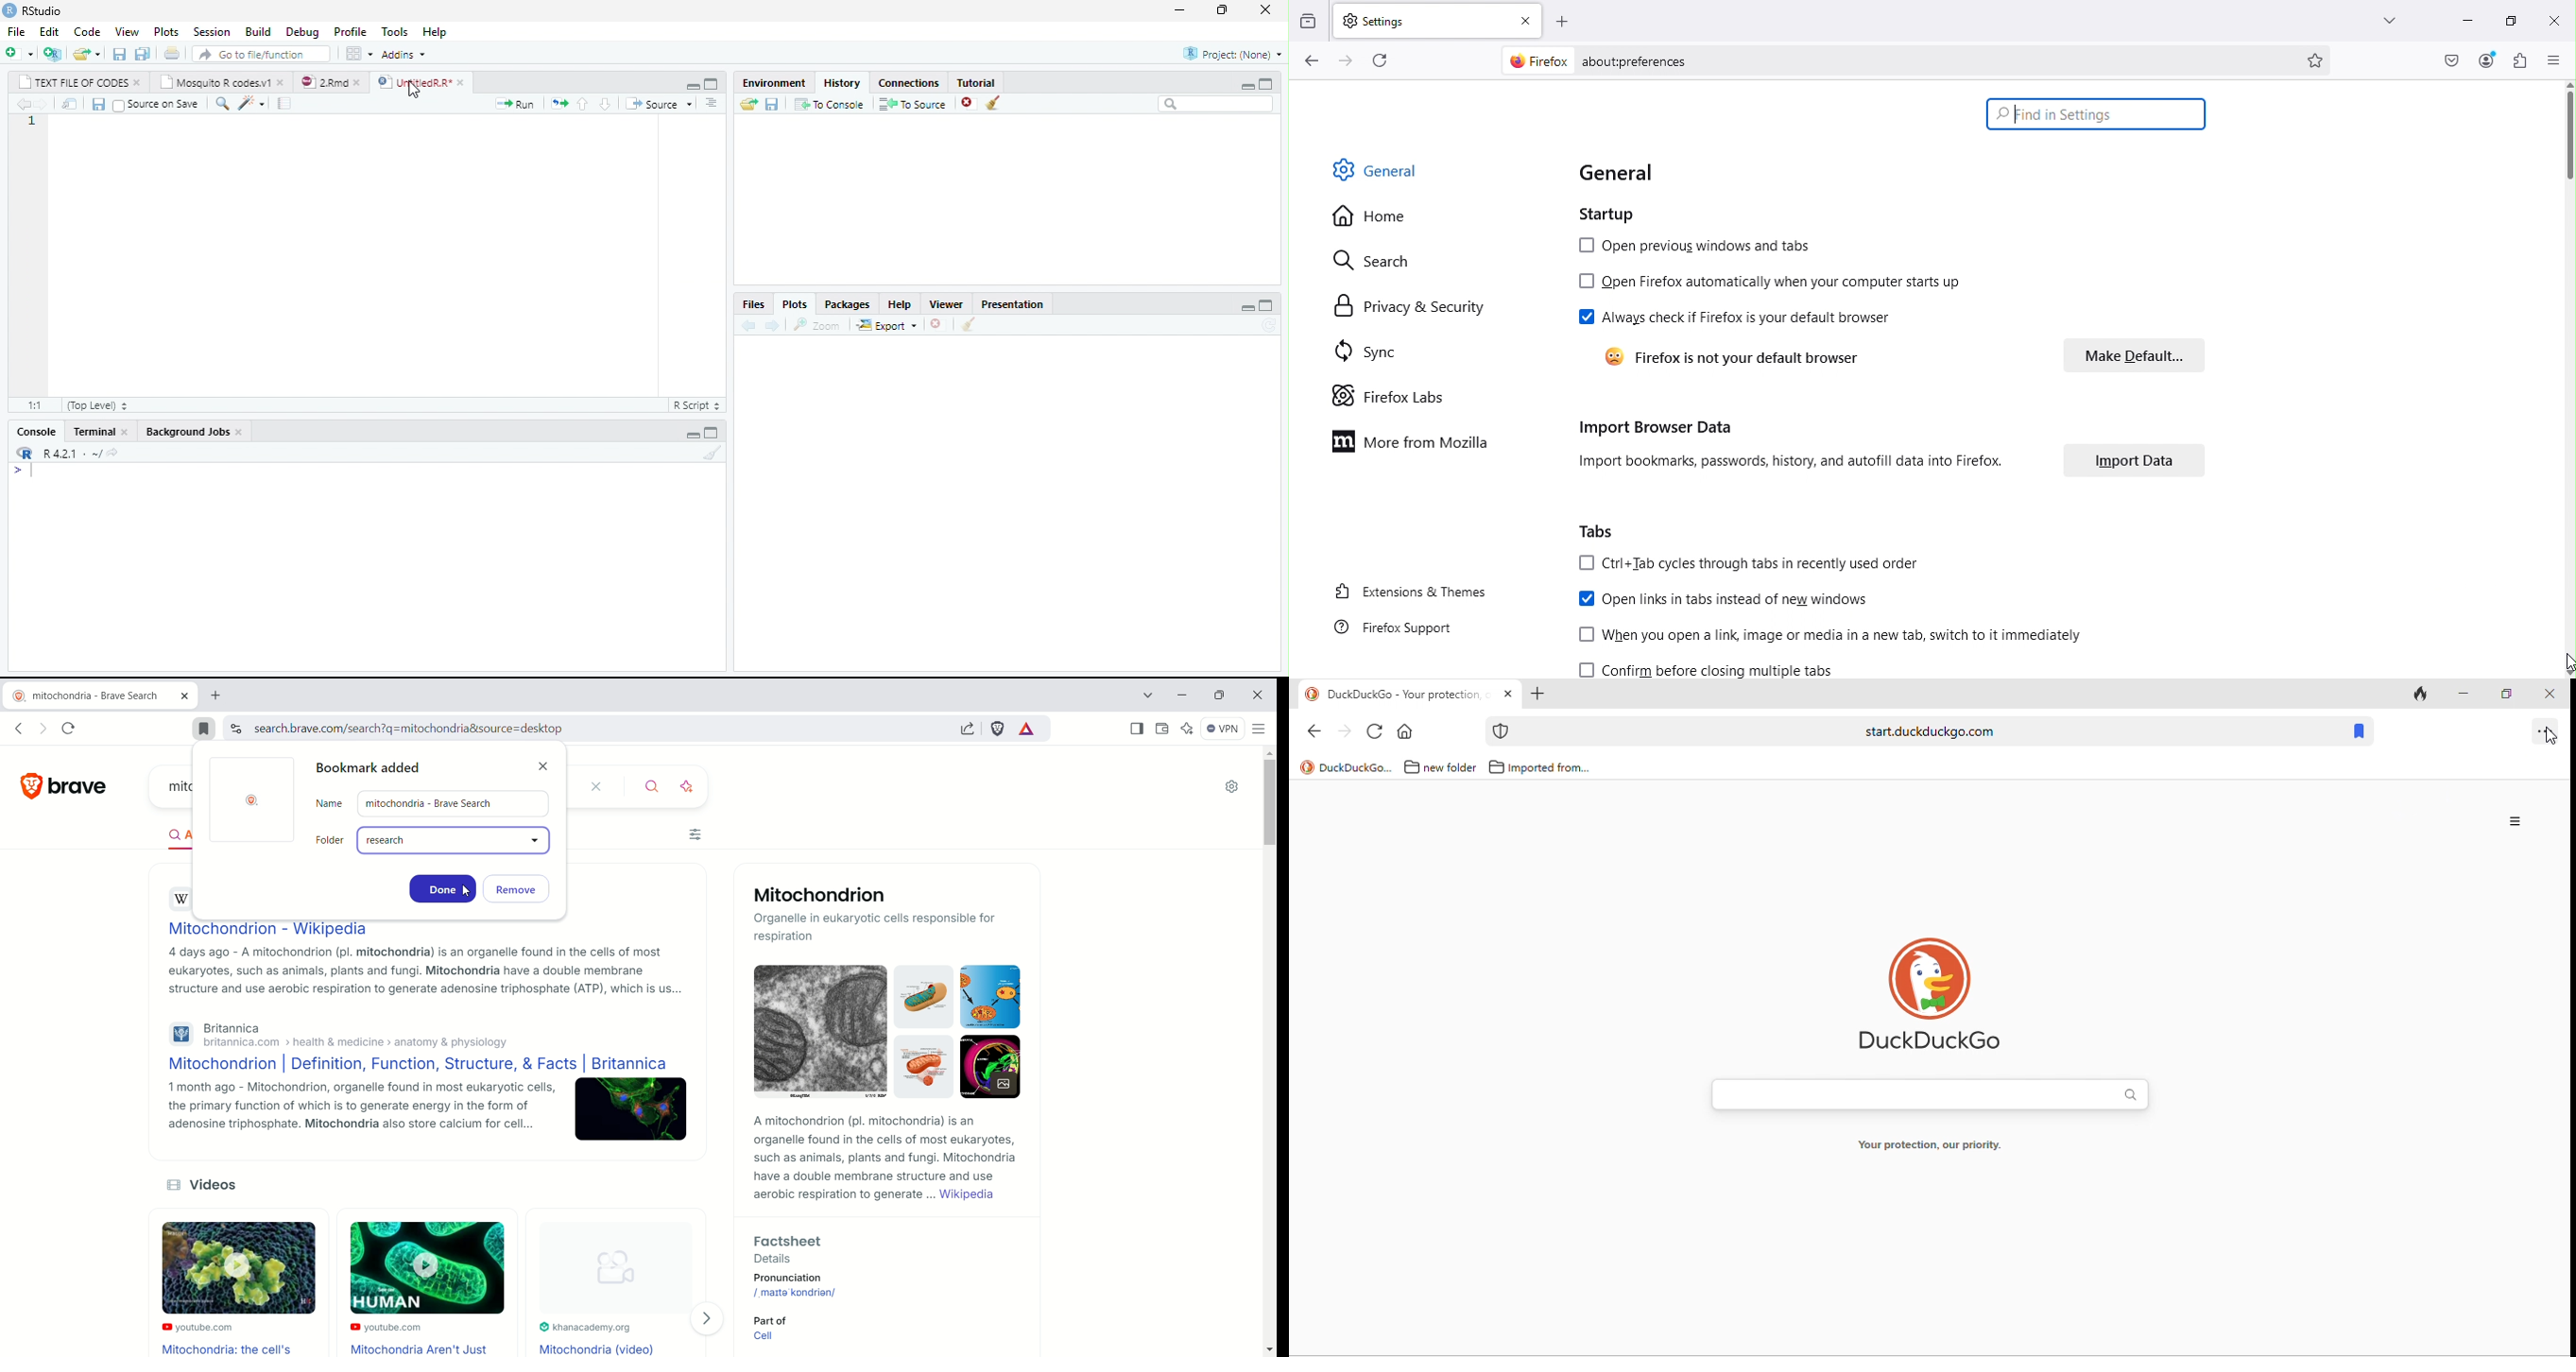  I want to click on Open application menu, so click(2556, 61).